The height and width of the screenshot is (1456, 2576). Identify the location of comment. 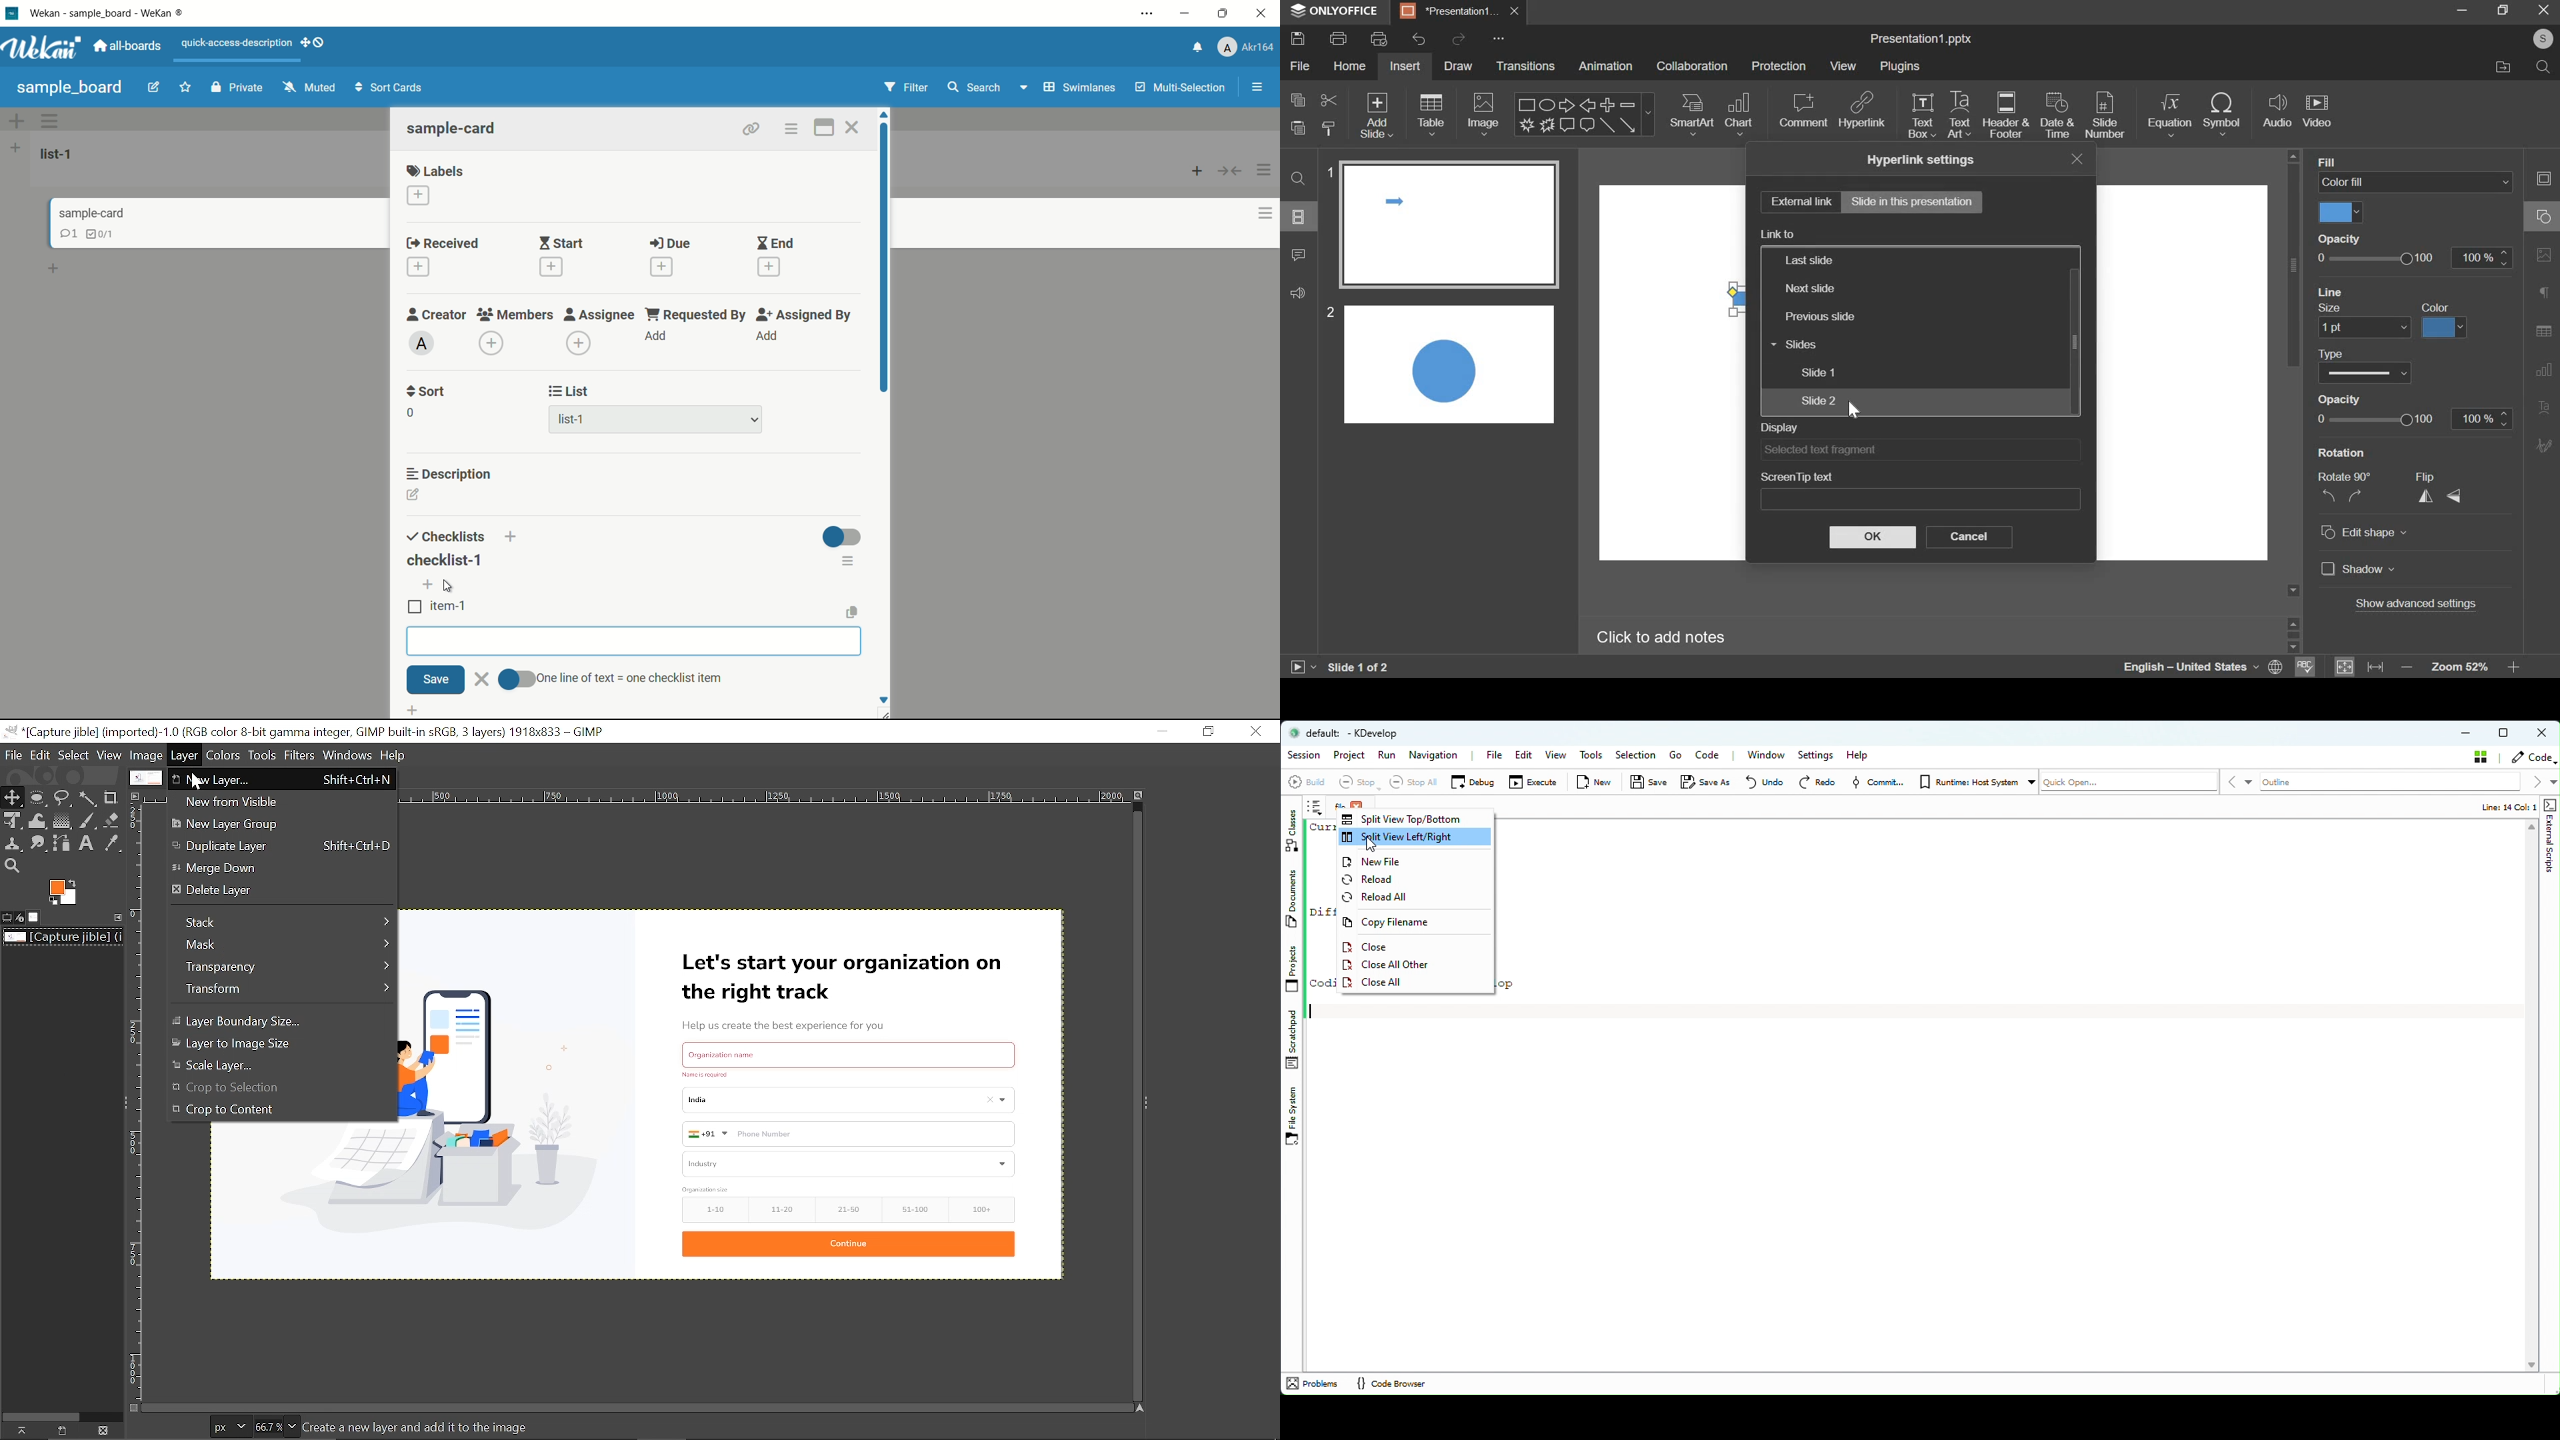
(1804, 110).